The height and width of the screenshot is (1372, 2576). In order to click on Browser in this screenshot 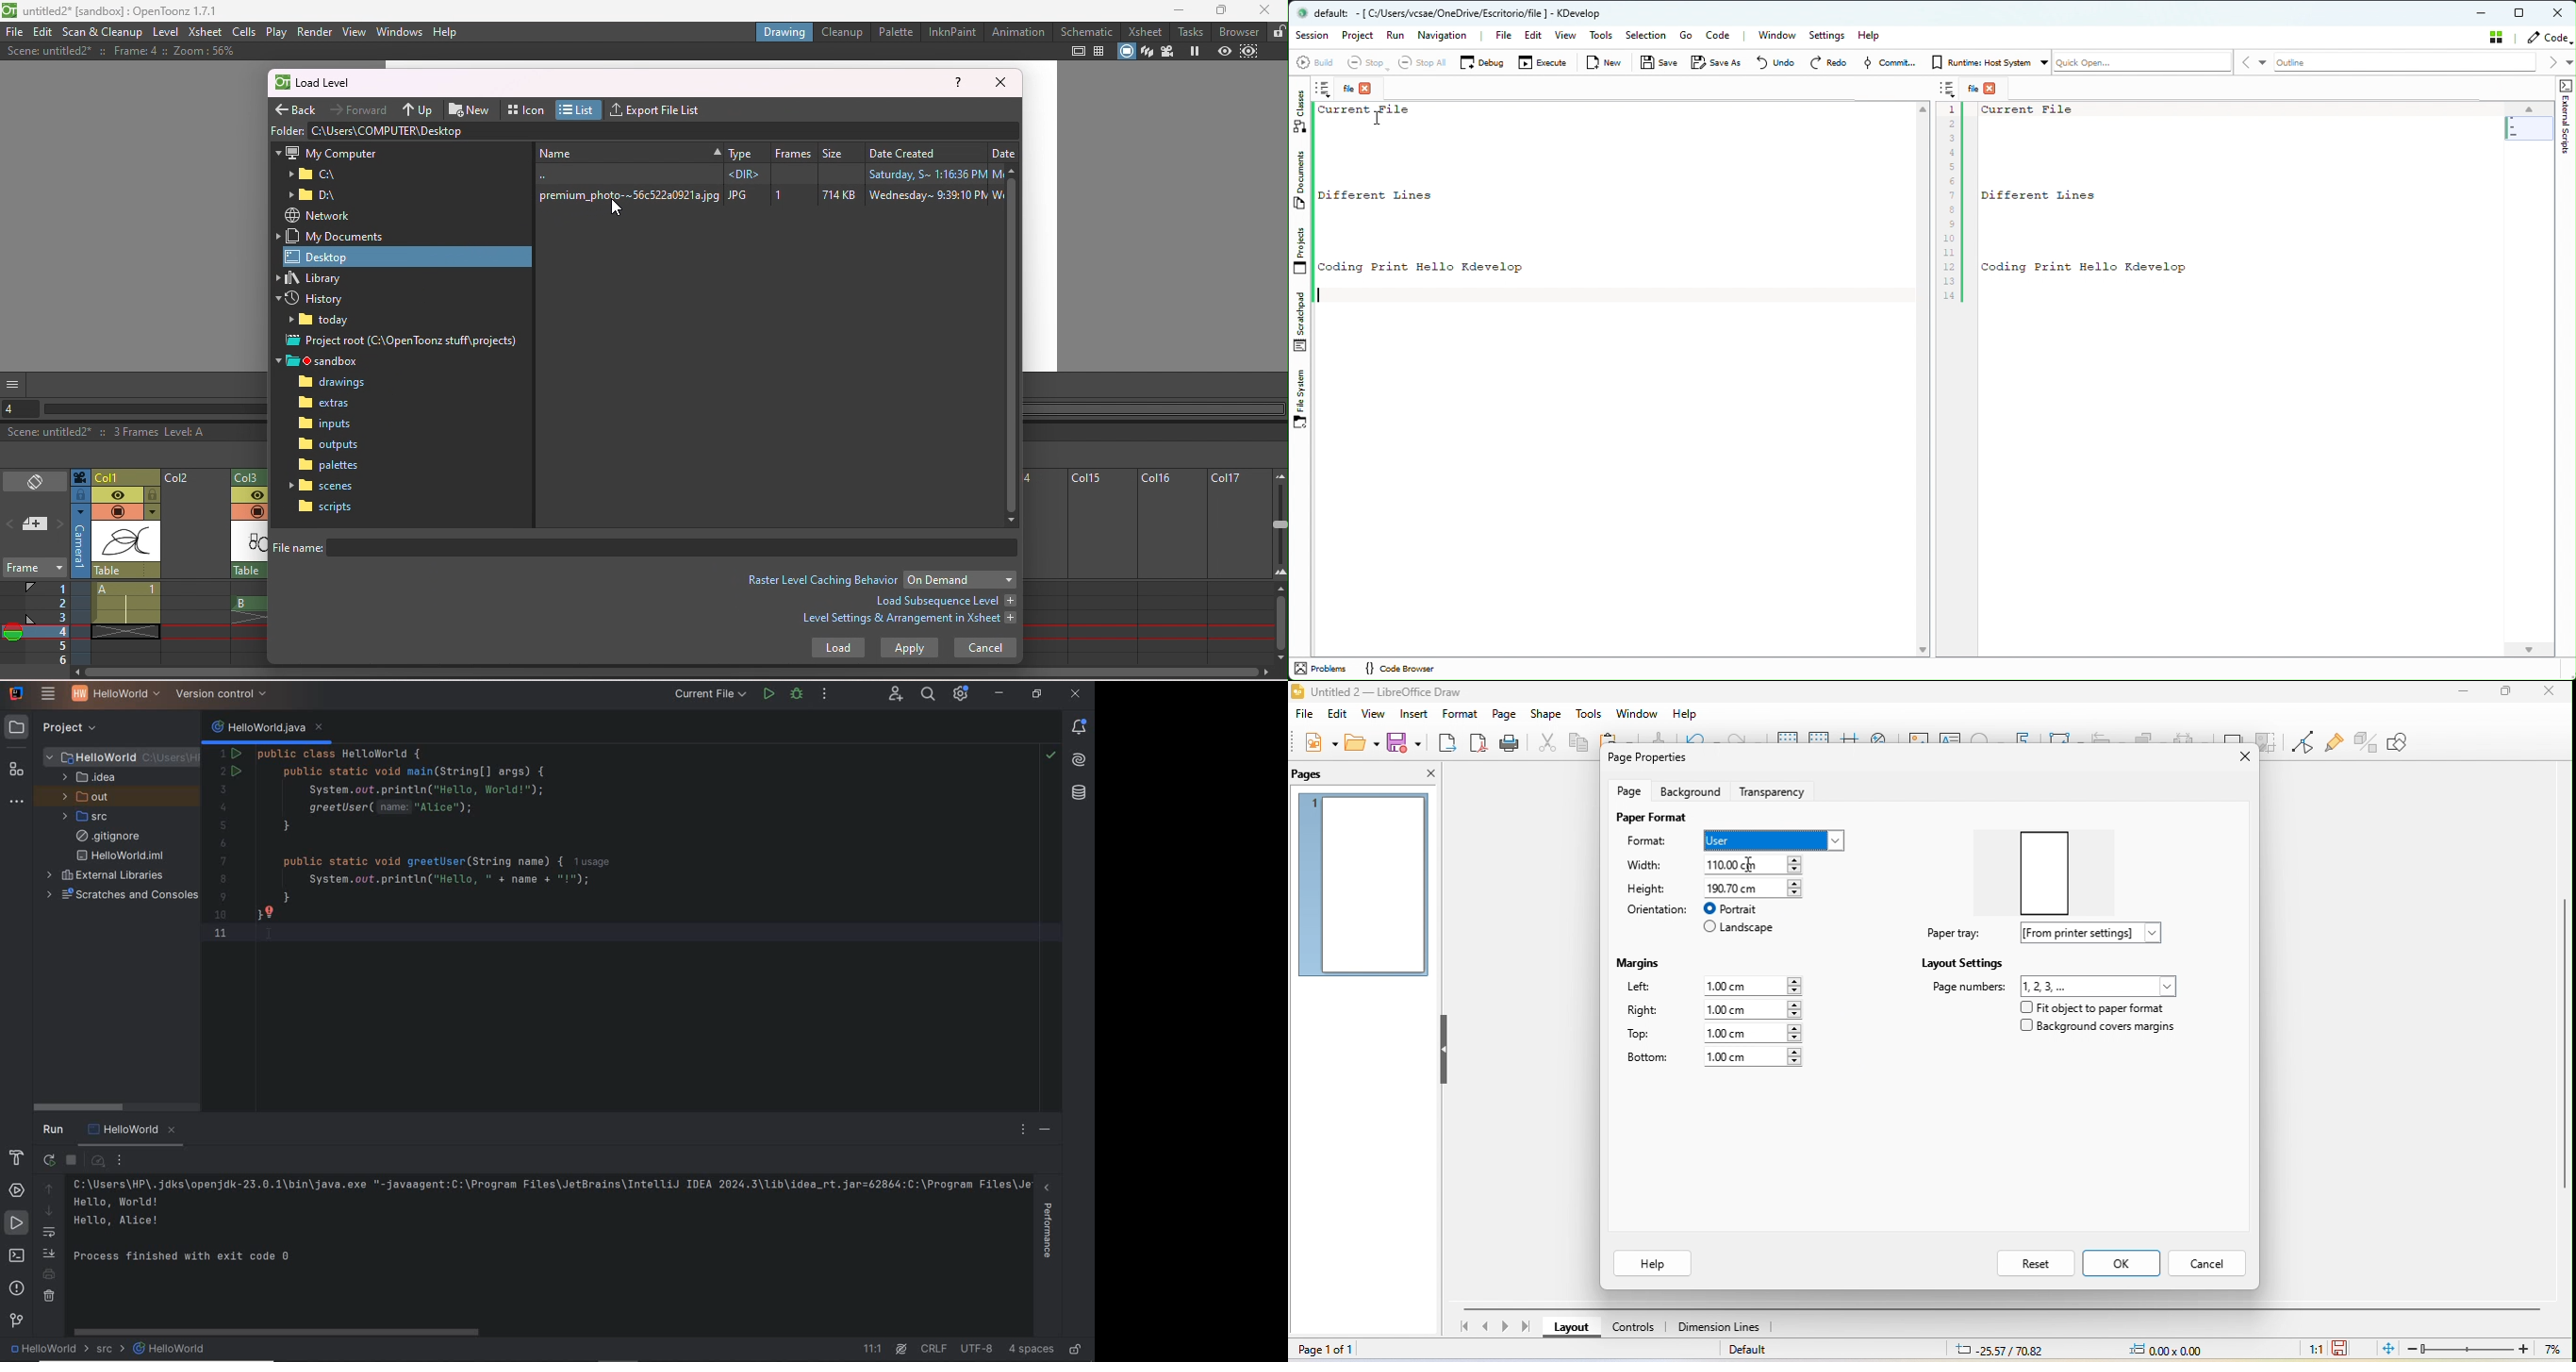, I will do `click(1240, 31)`.